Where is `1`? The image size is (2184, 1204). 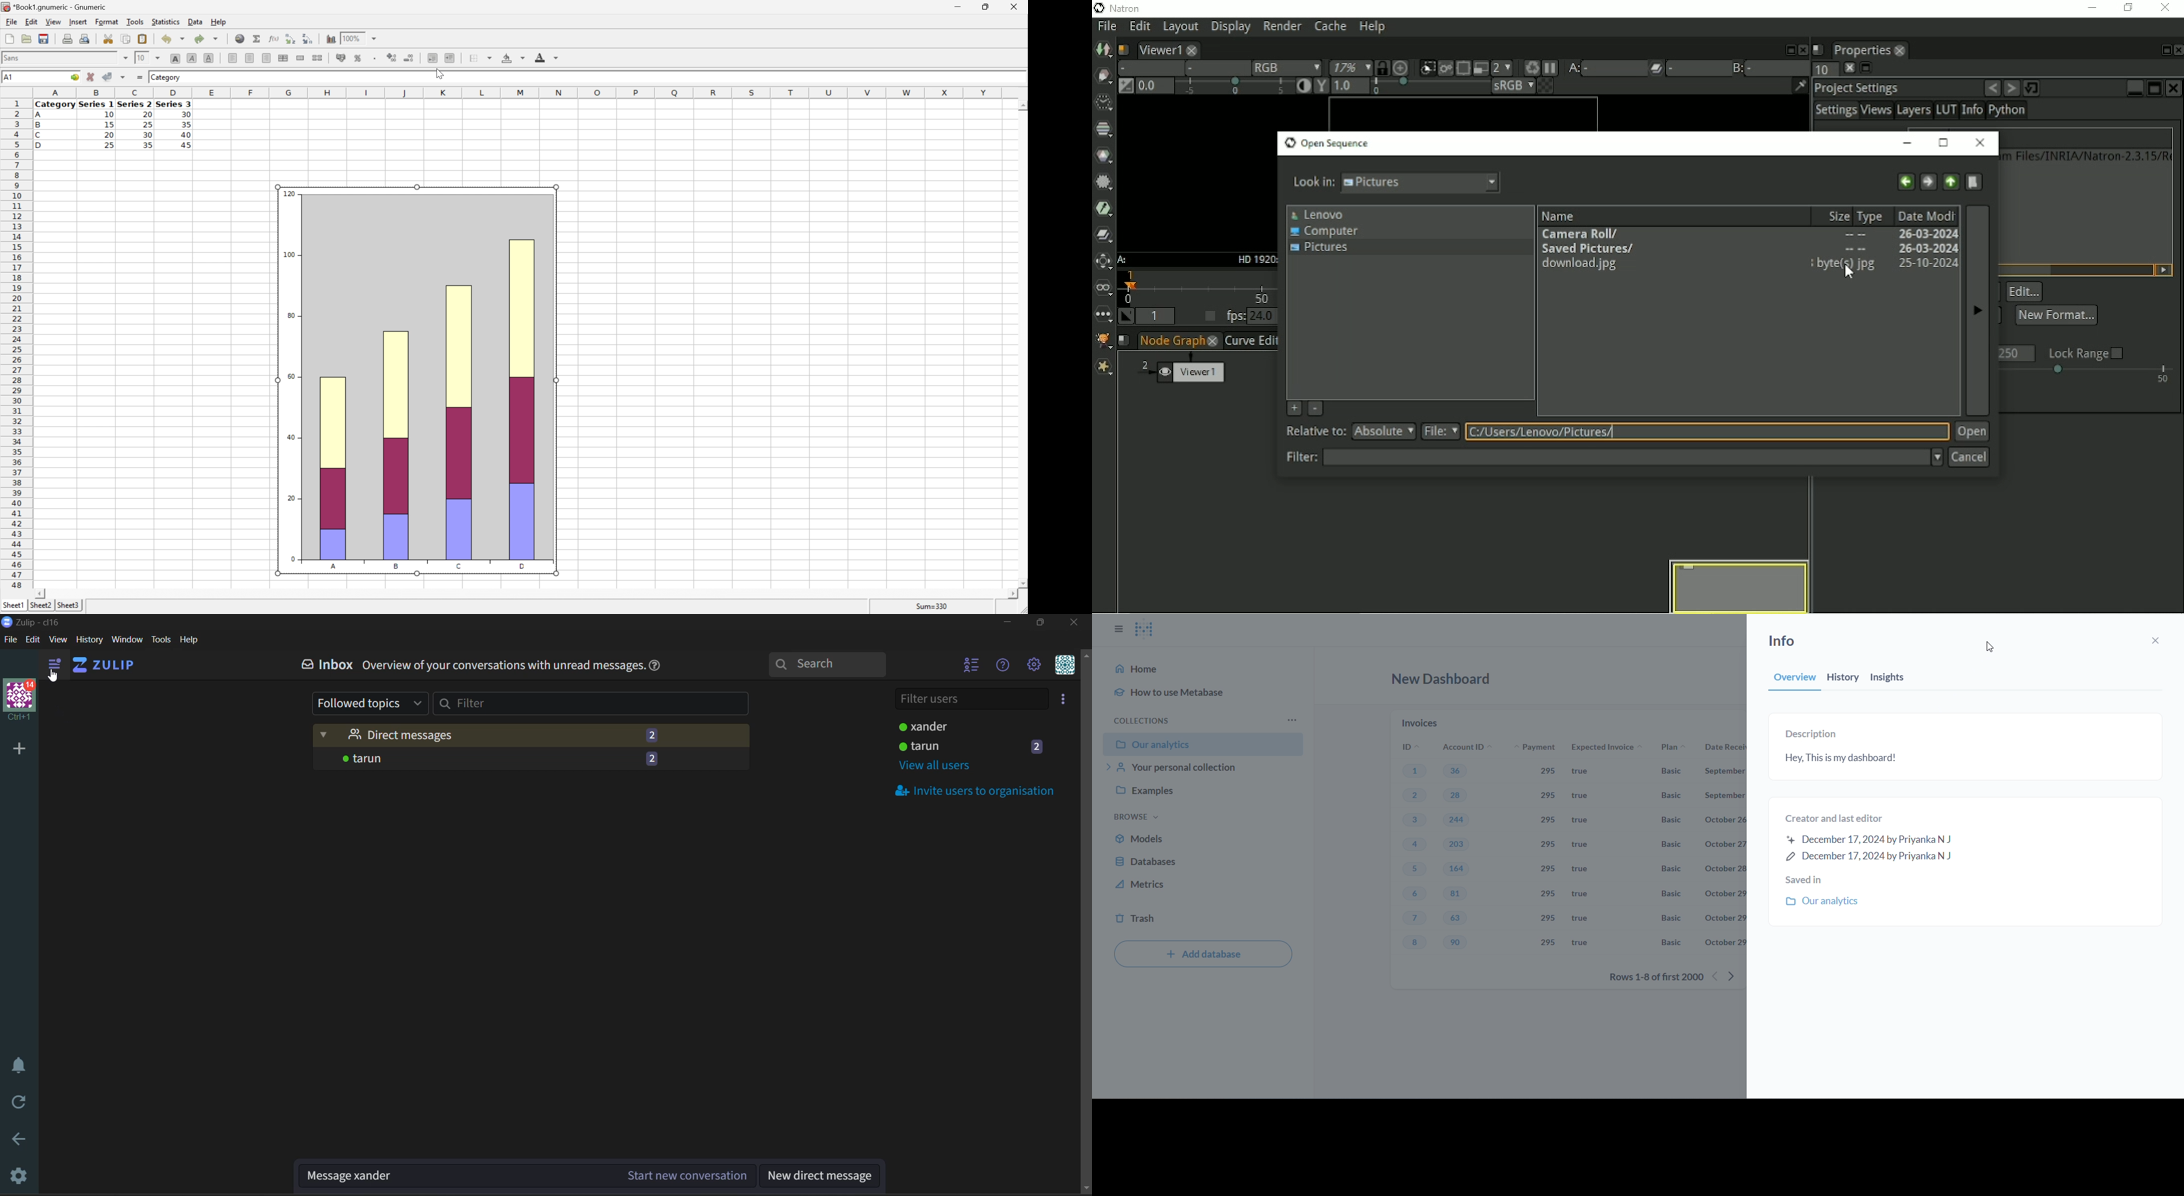
1 is located at coordinates (1414, 770).